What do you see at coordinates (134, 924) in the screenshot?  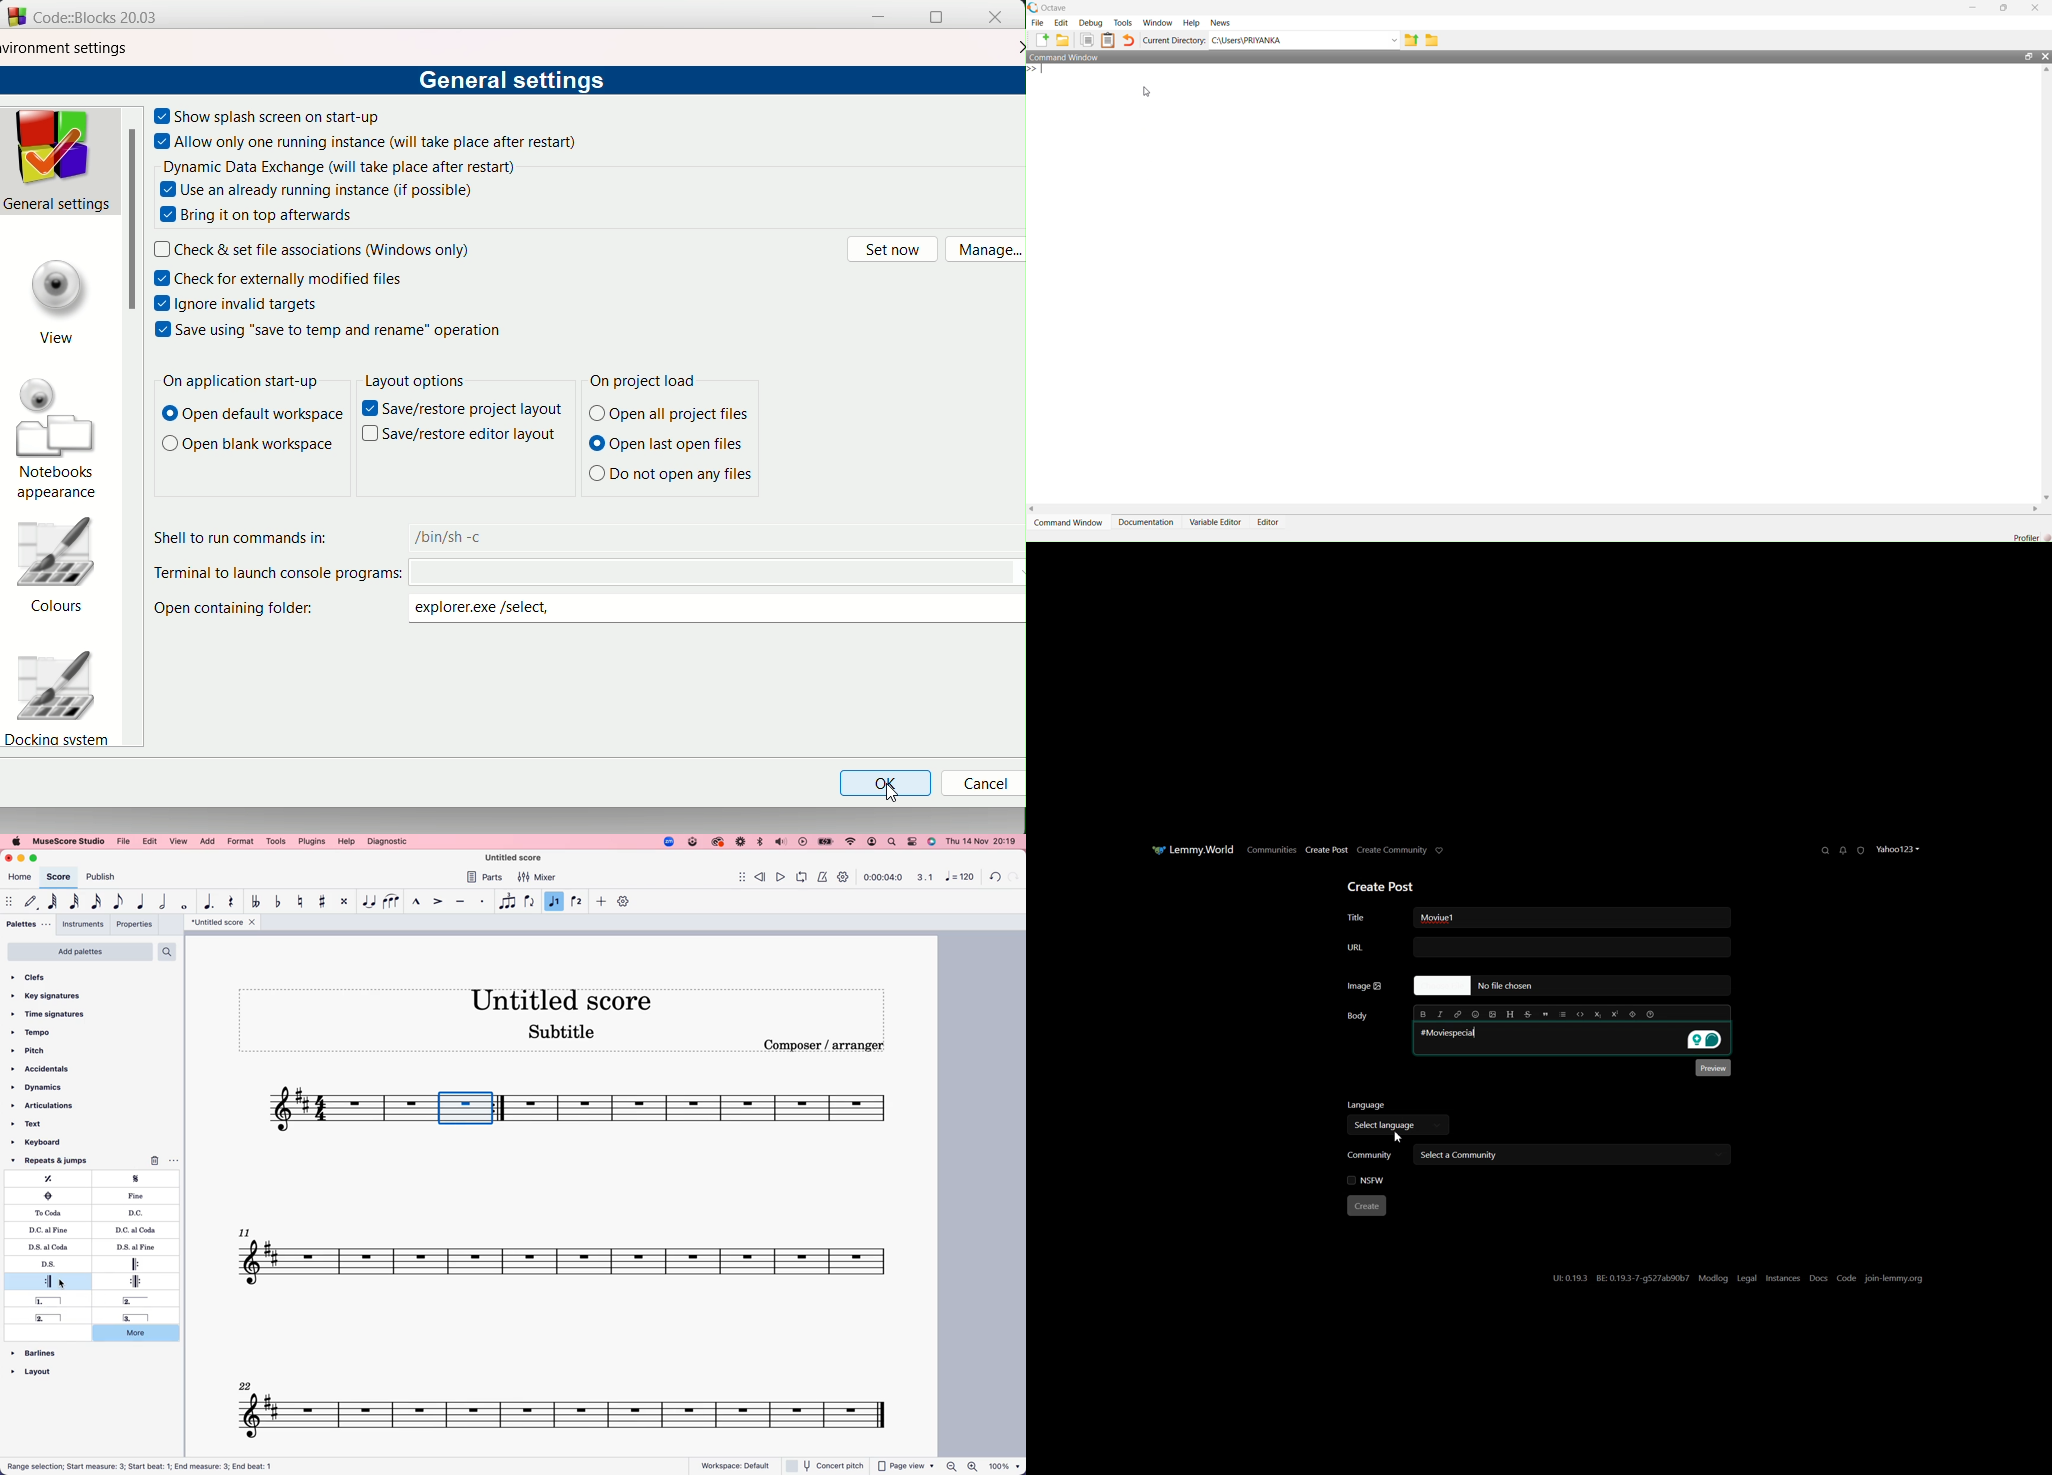 I see `properties` at bounding box center [134, 924].